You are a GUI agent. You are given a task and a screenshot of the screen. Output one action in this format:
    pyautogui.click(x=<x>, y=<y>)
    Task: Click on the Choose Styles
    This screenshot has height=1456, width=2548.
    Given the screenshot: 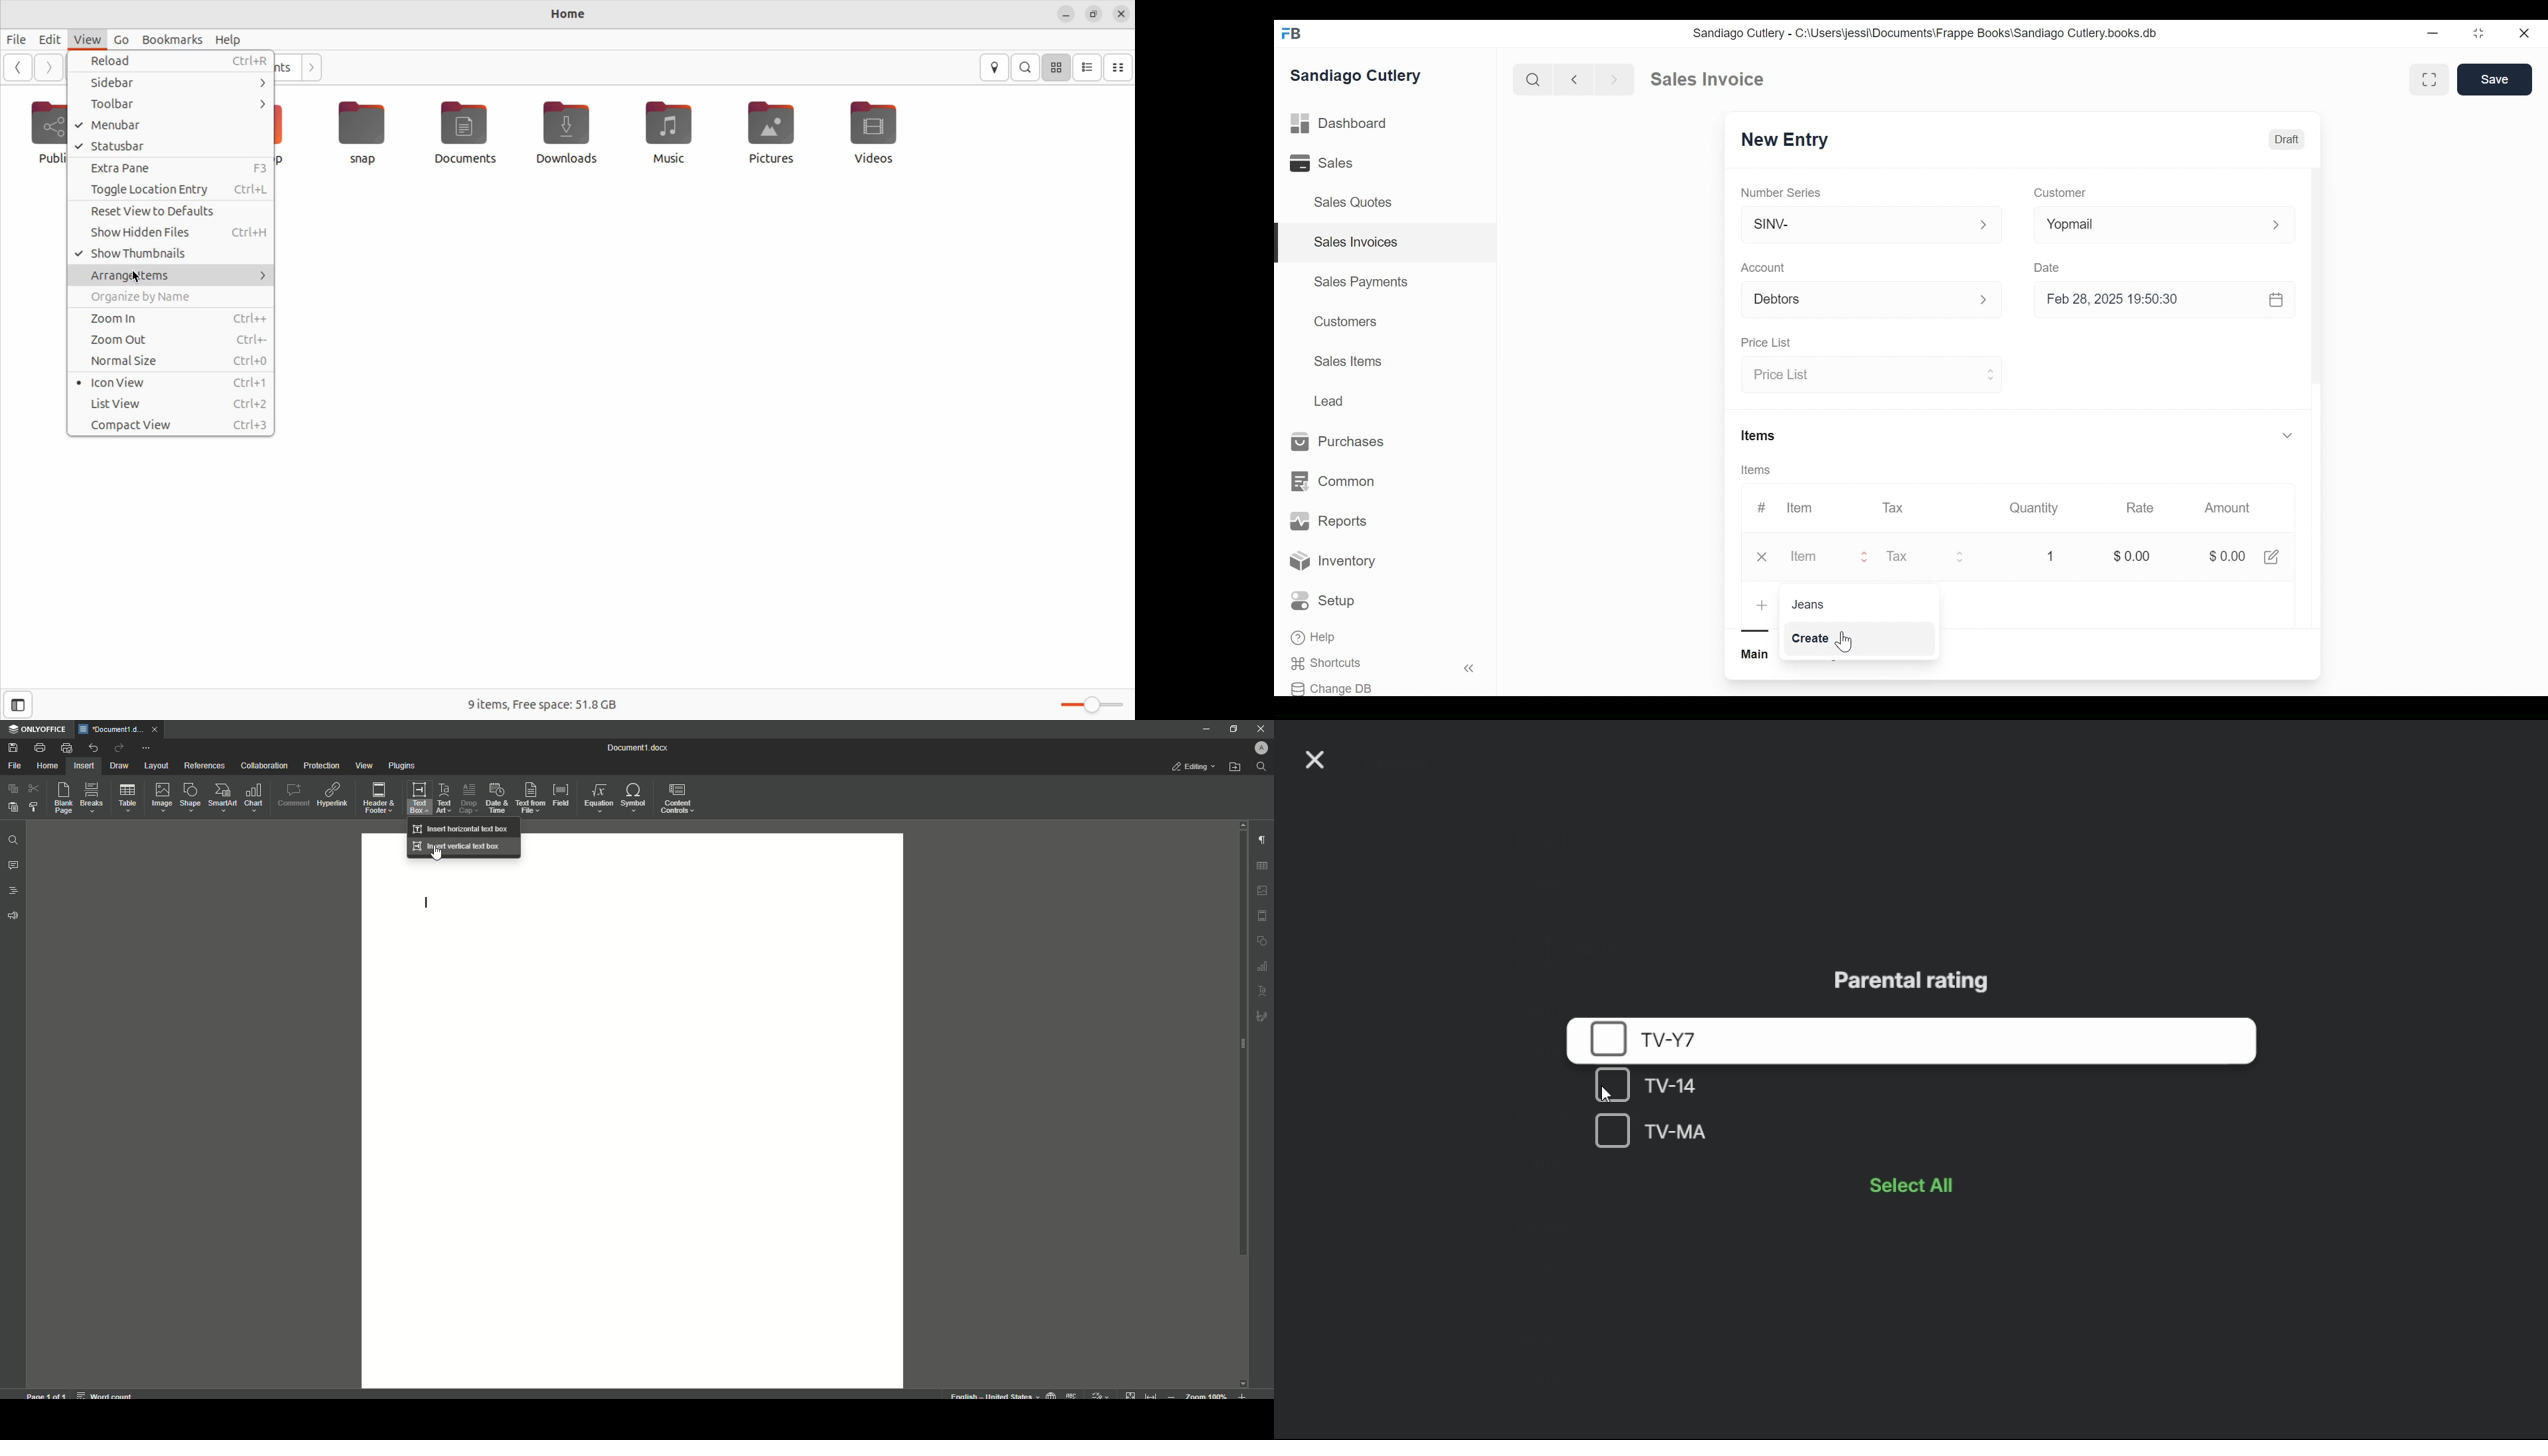 What is the action you would take?
    pyautogui.click(x=35, y=806)
    